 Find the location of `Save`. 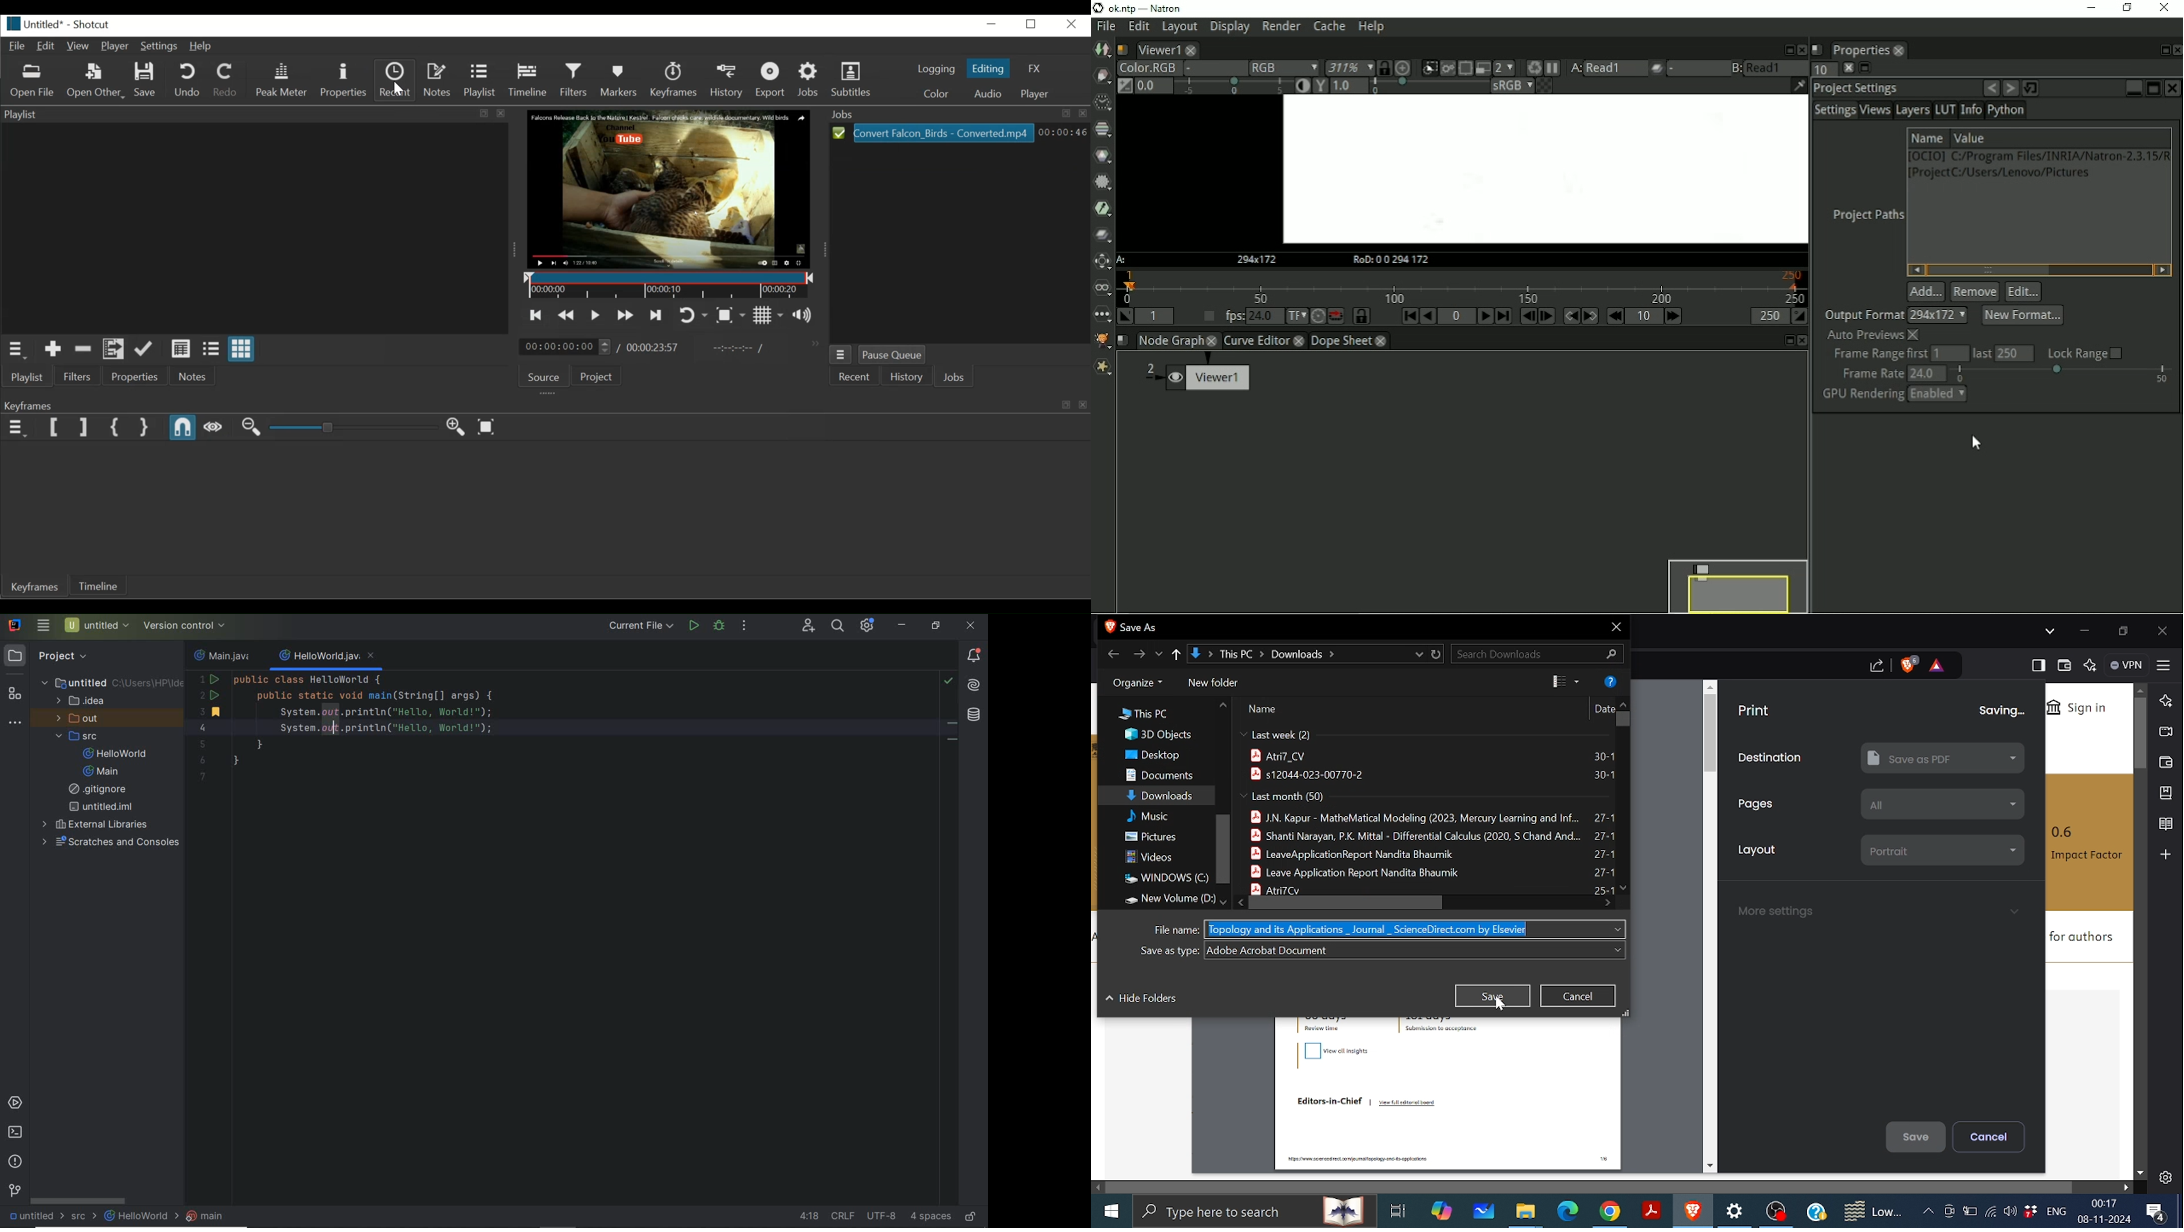

Save is located at coordinates (146, 81).